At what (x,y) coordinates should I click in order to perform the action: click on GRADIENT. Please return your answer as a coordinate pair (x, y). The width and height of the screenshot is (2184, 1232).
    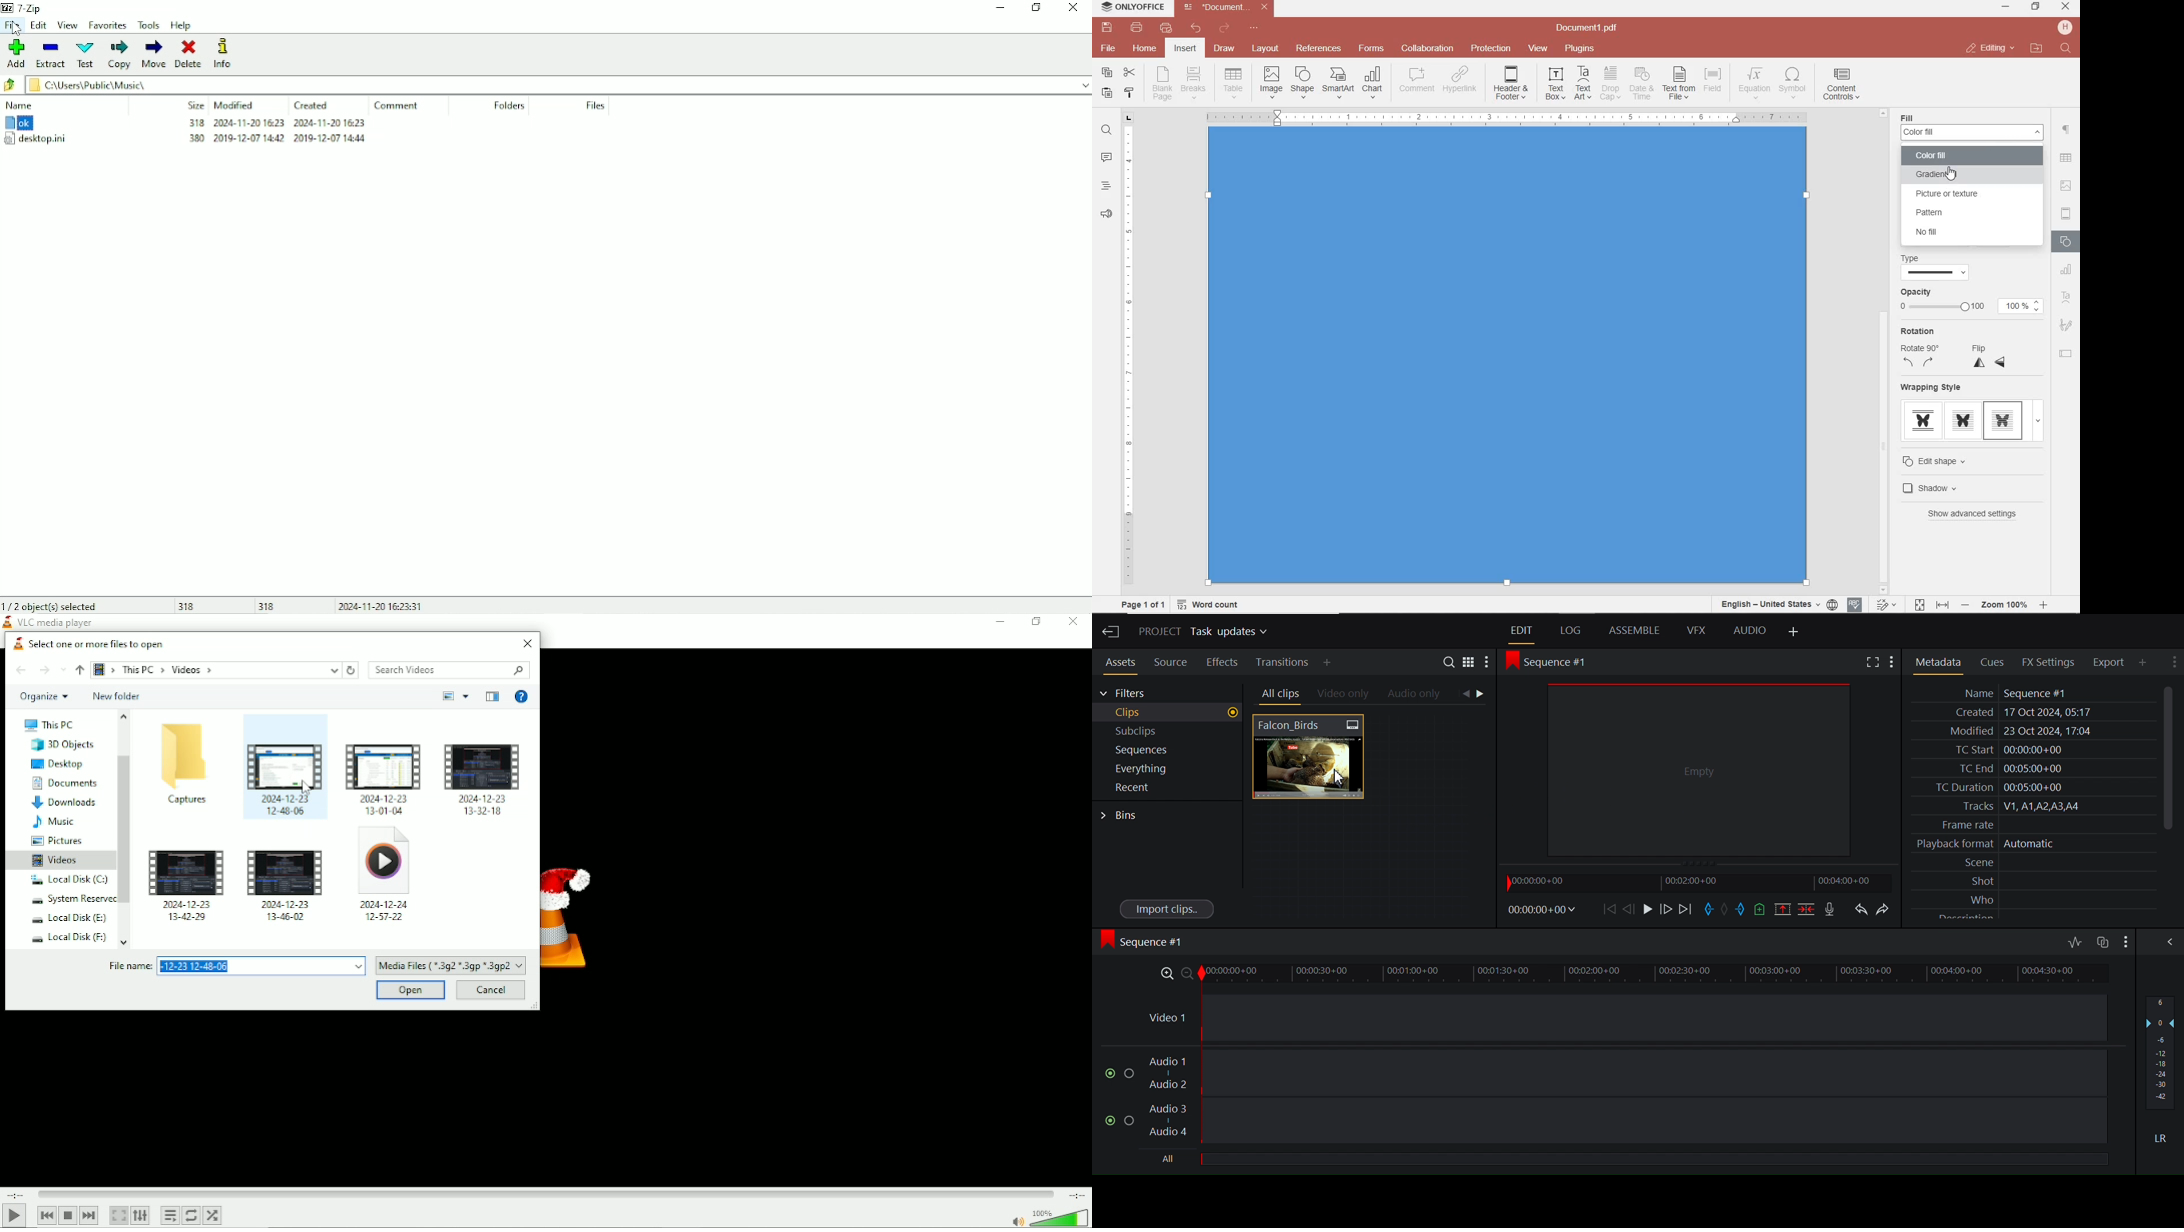
    Looking at the image, I should click on (1954, 173).